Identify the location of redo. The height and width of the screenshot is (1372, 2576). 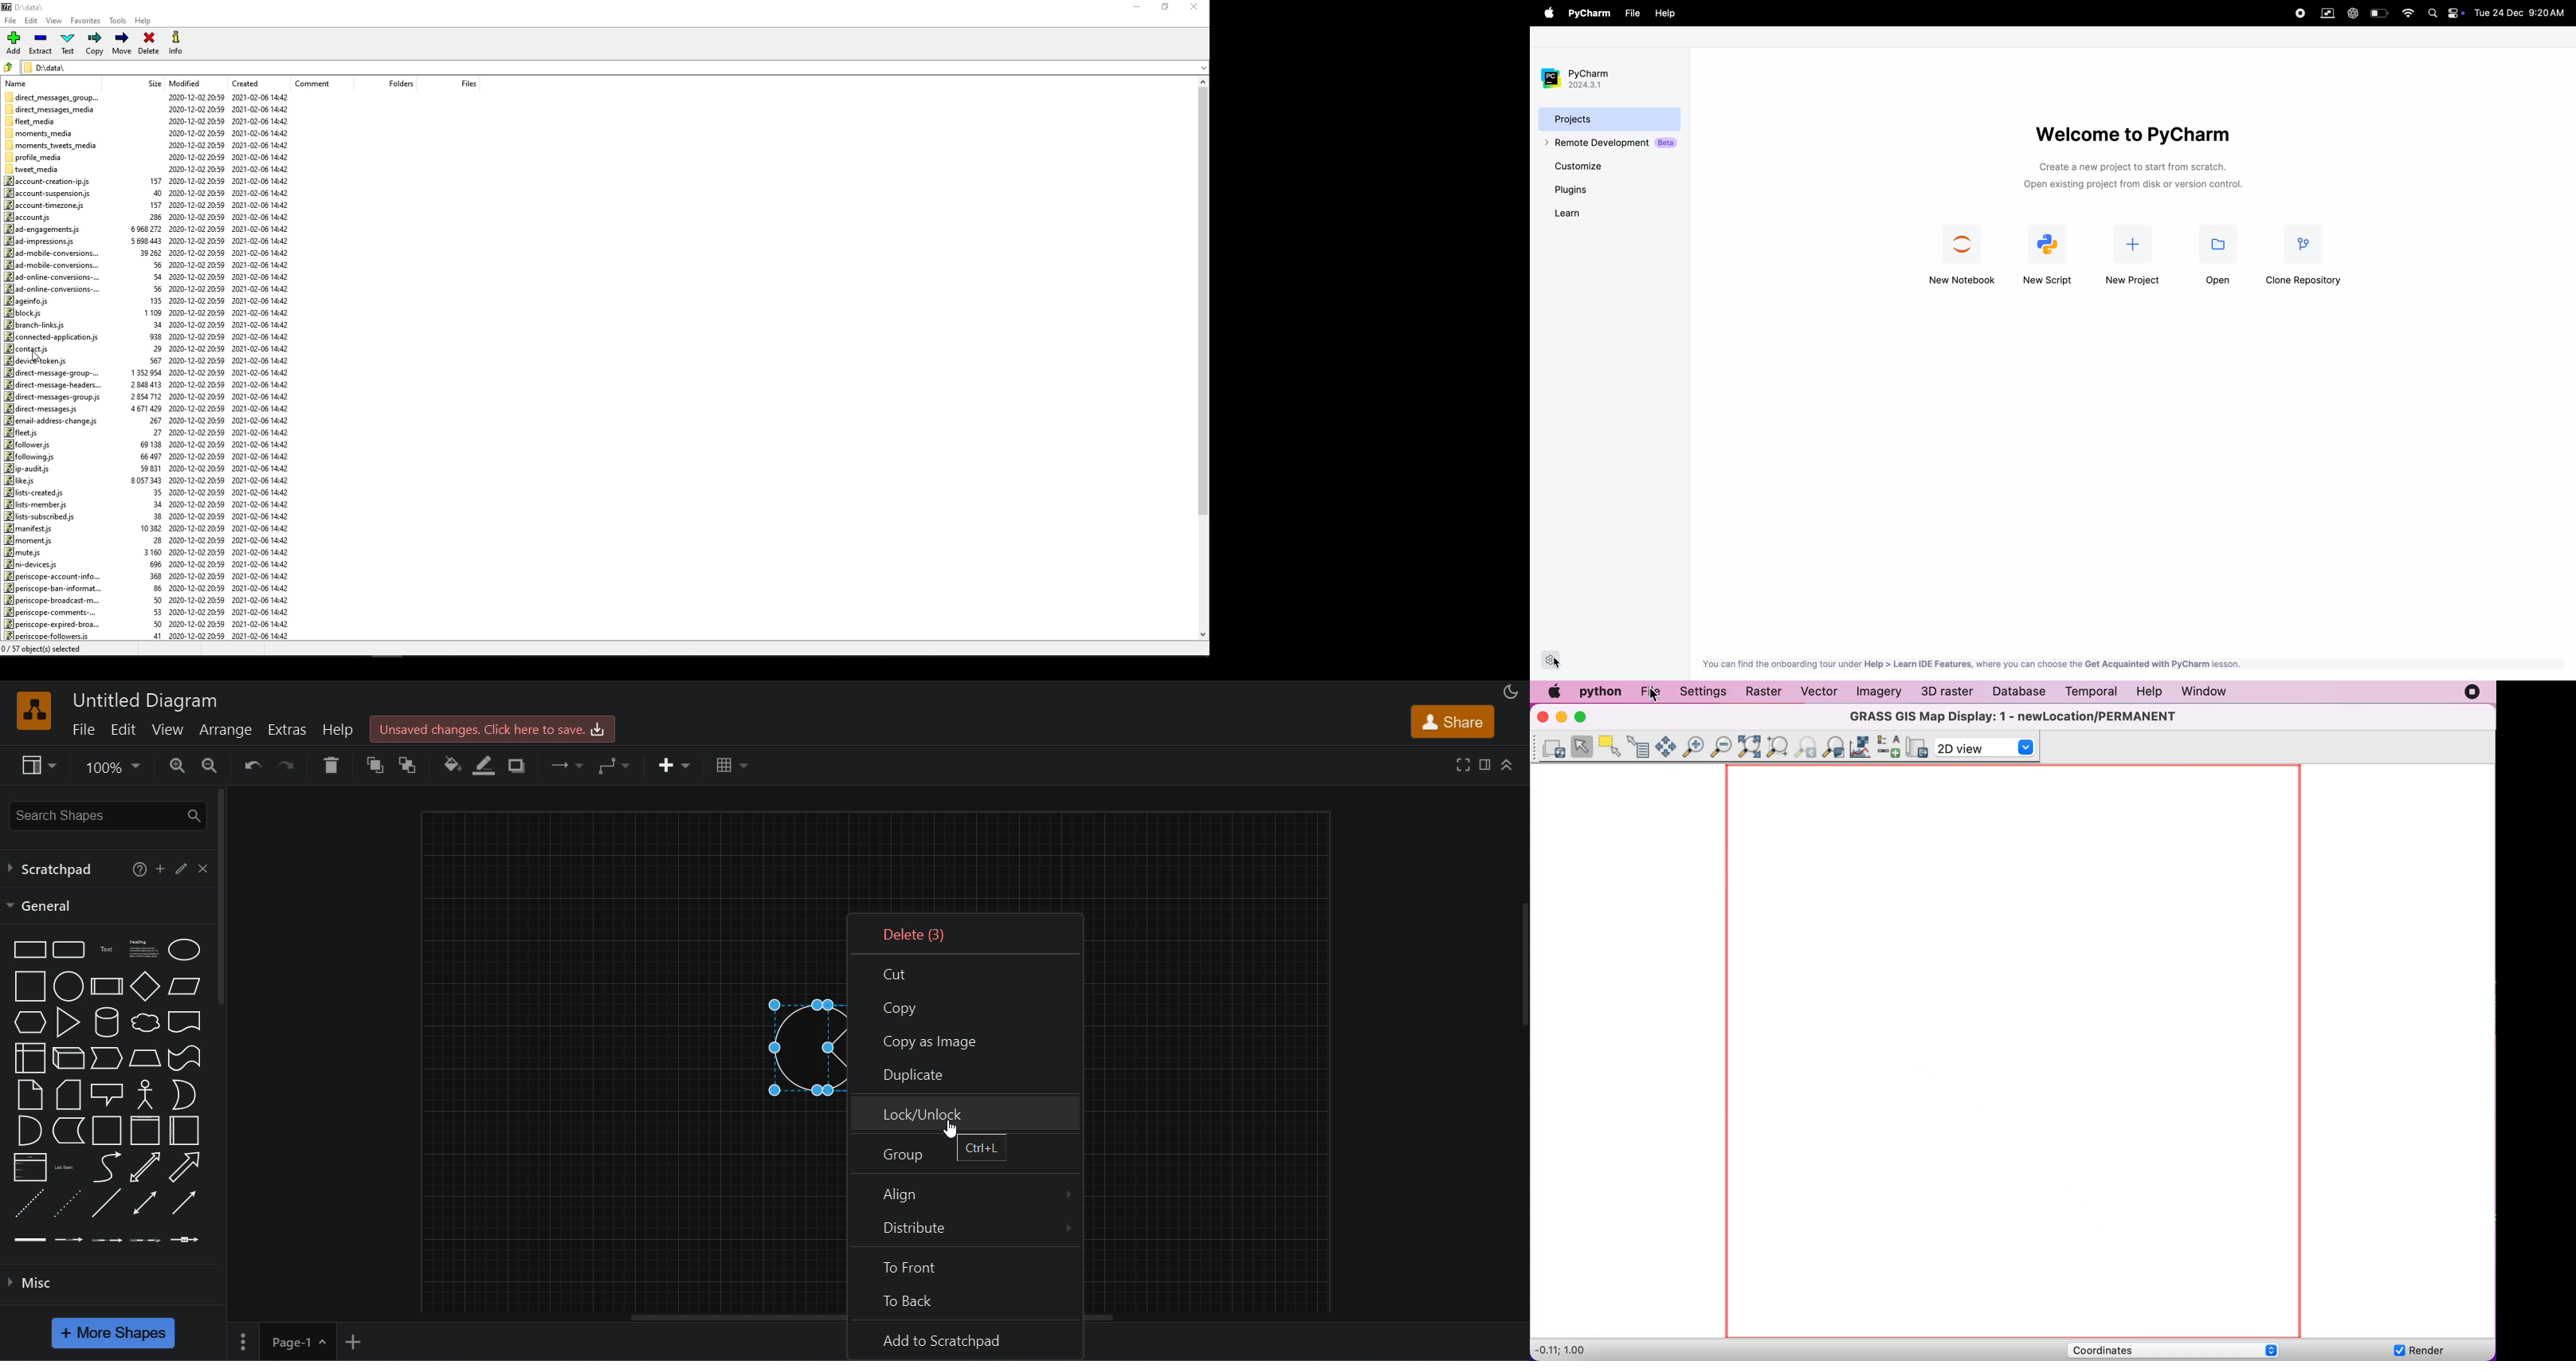
(290, 765).